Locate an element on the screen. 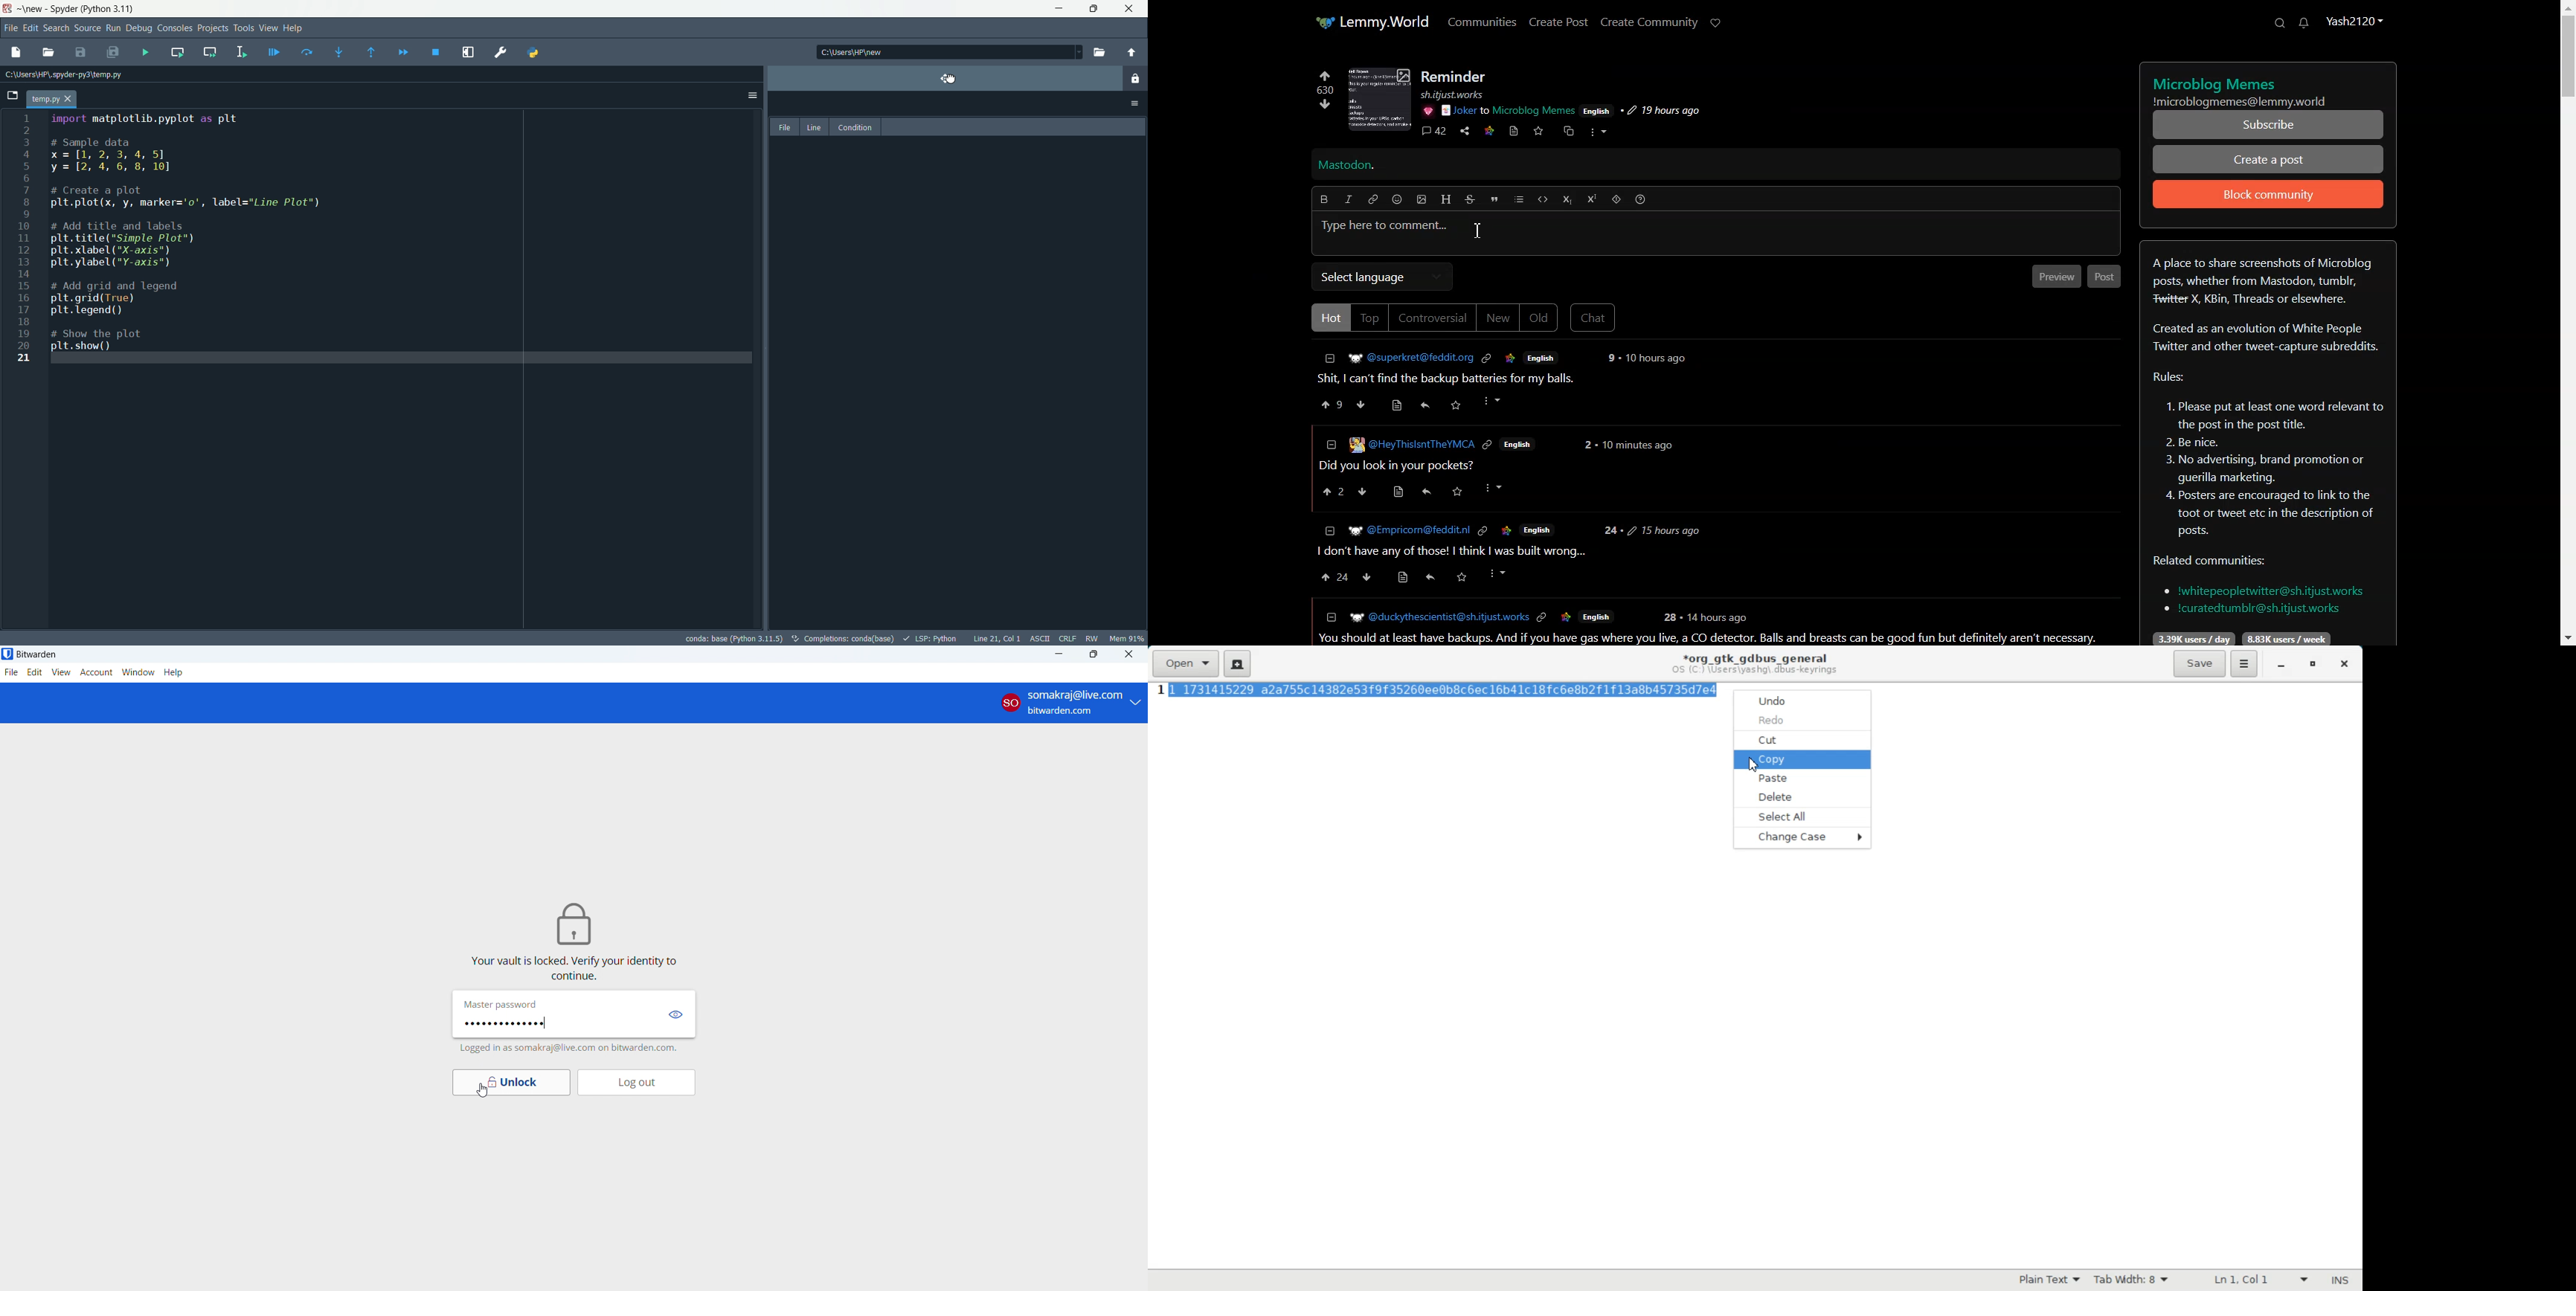 The height and width of the screenshot is (1316, 2576). open file is located at coordinates (48, 52).